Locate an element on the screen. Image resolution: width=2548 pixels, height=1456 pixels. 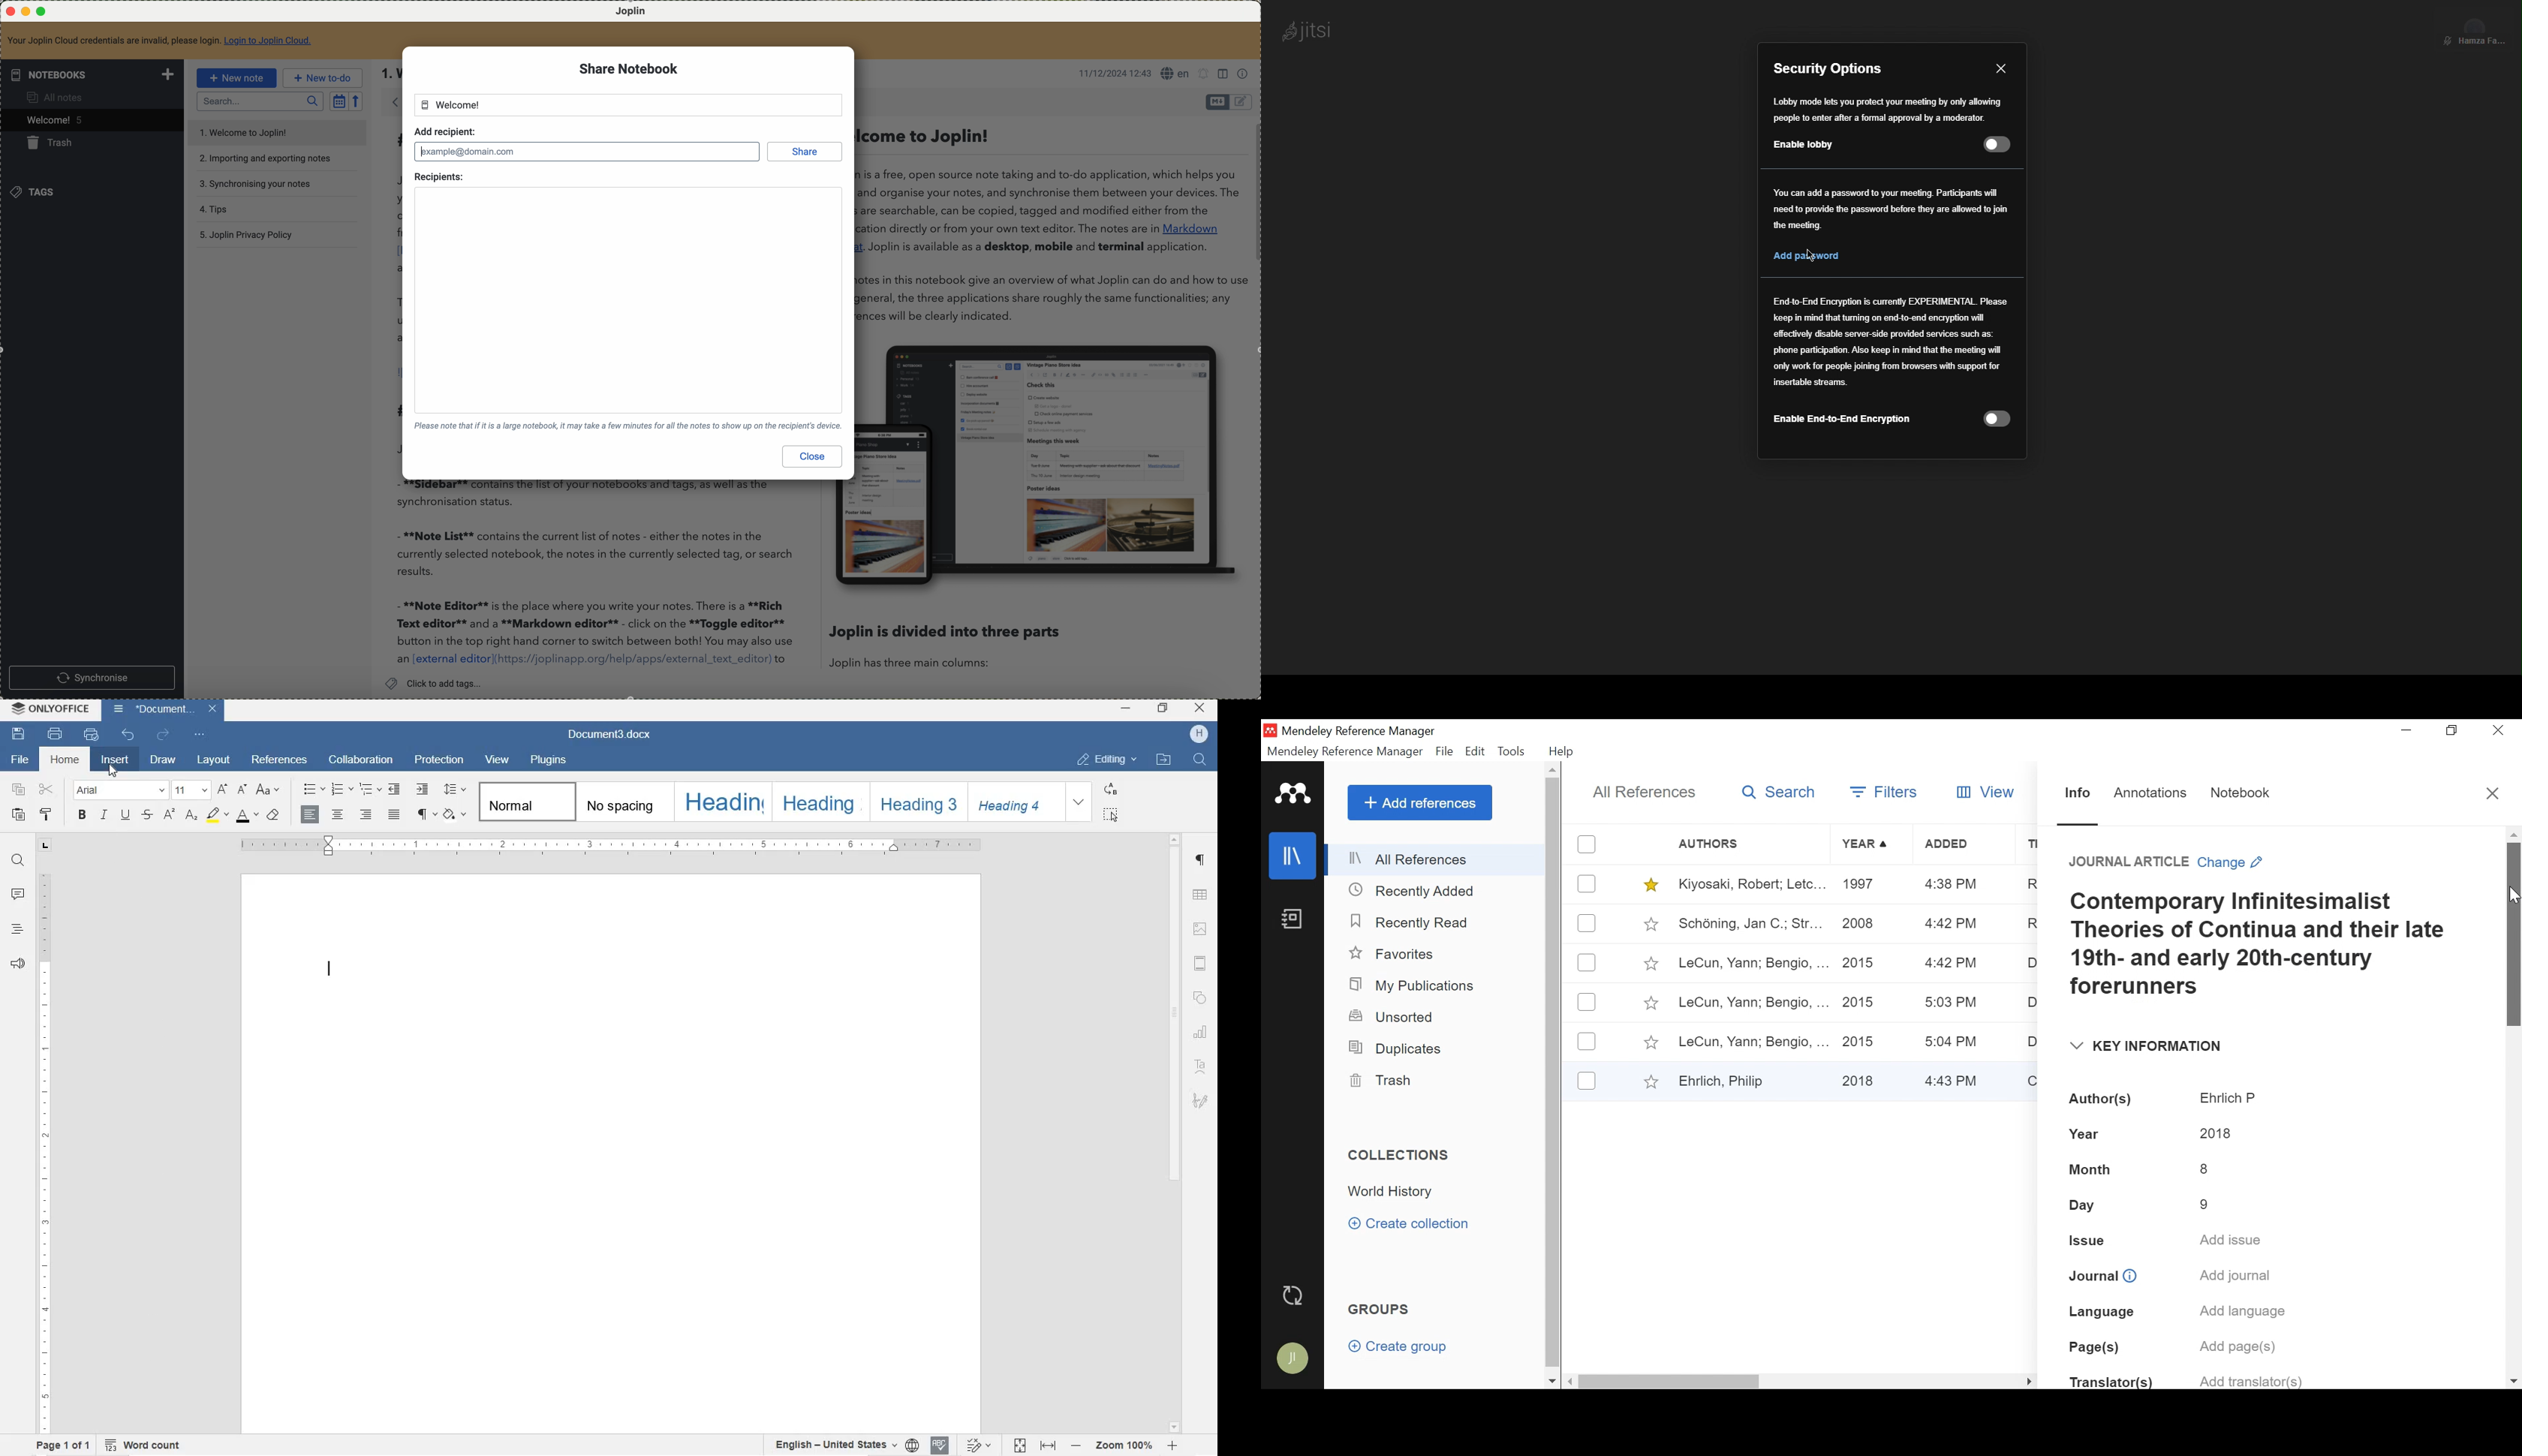
welcome notebook is located at coordinates (451, 105).